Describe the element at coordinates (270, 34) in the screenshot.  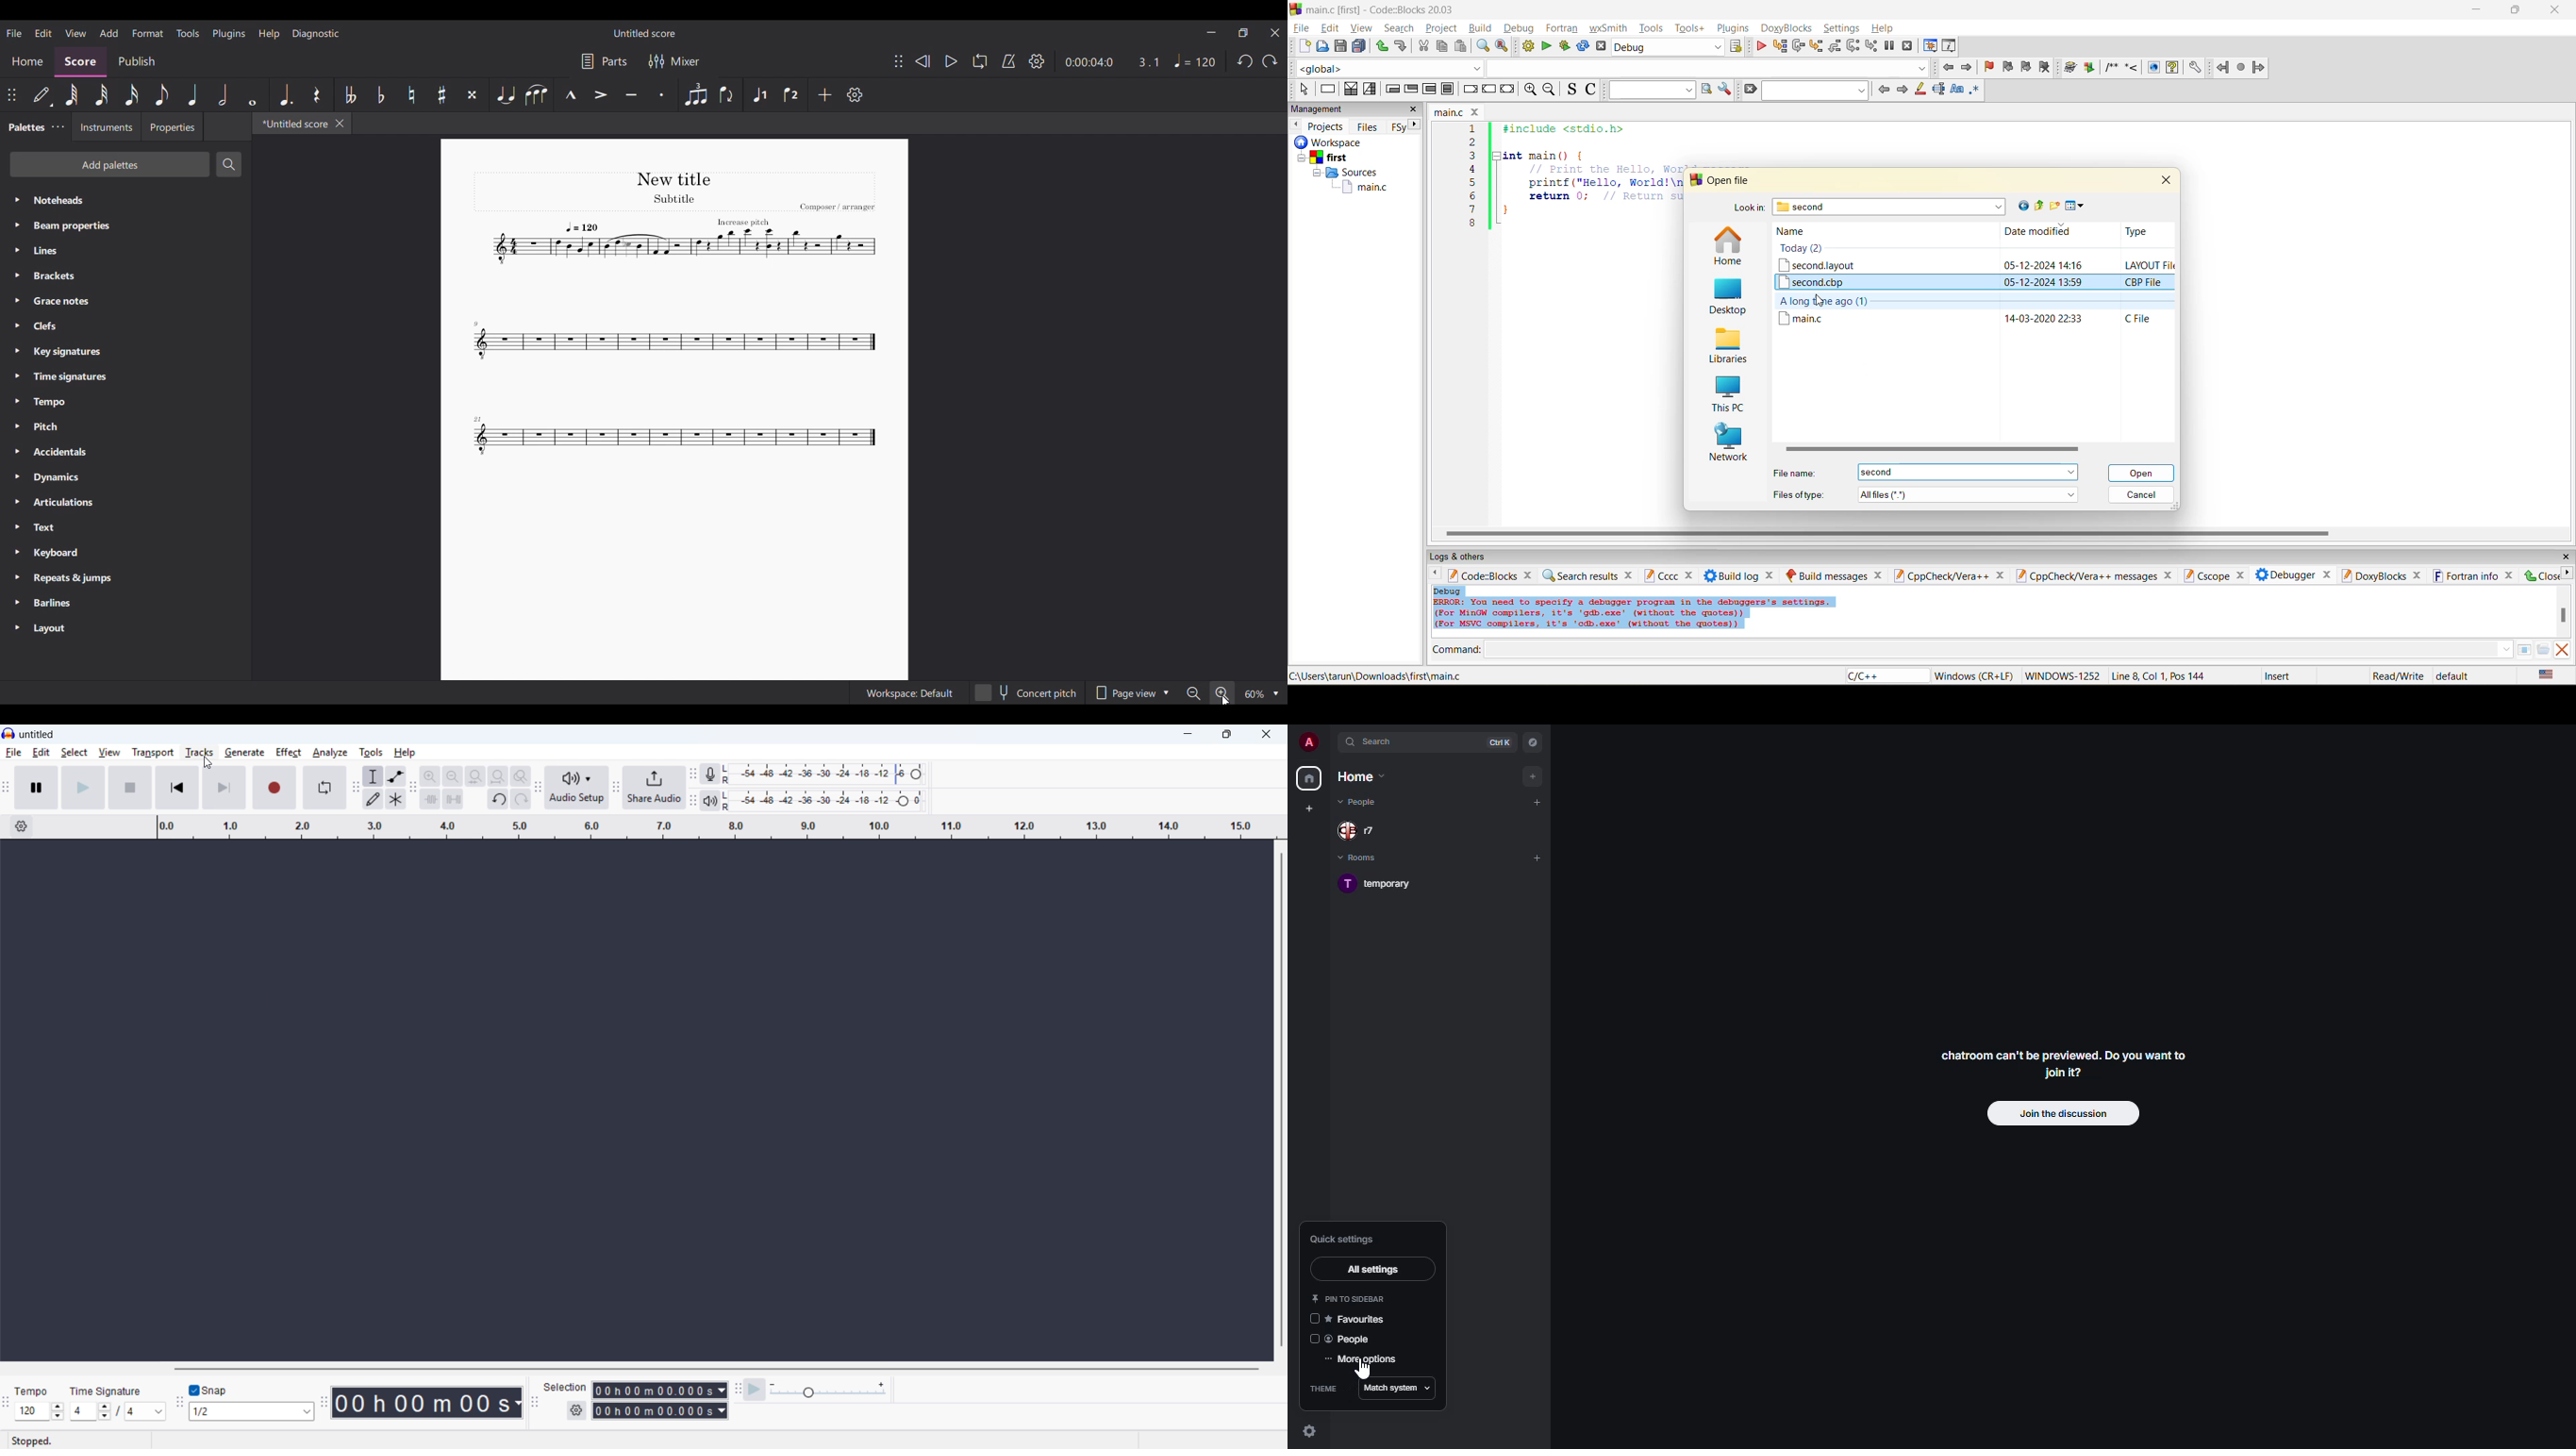
I see `Help menu` at that location.